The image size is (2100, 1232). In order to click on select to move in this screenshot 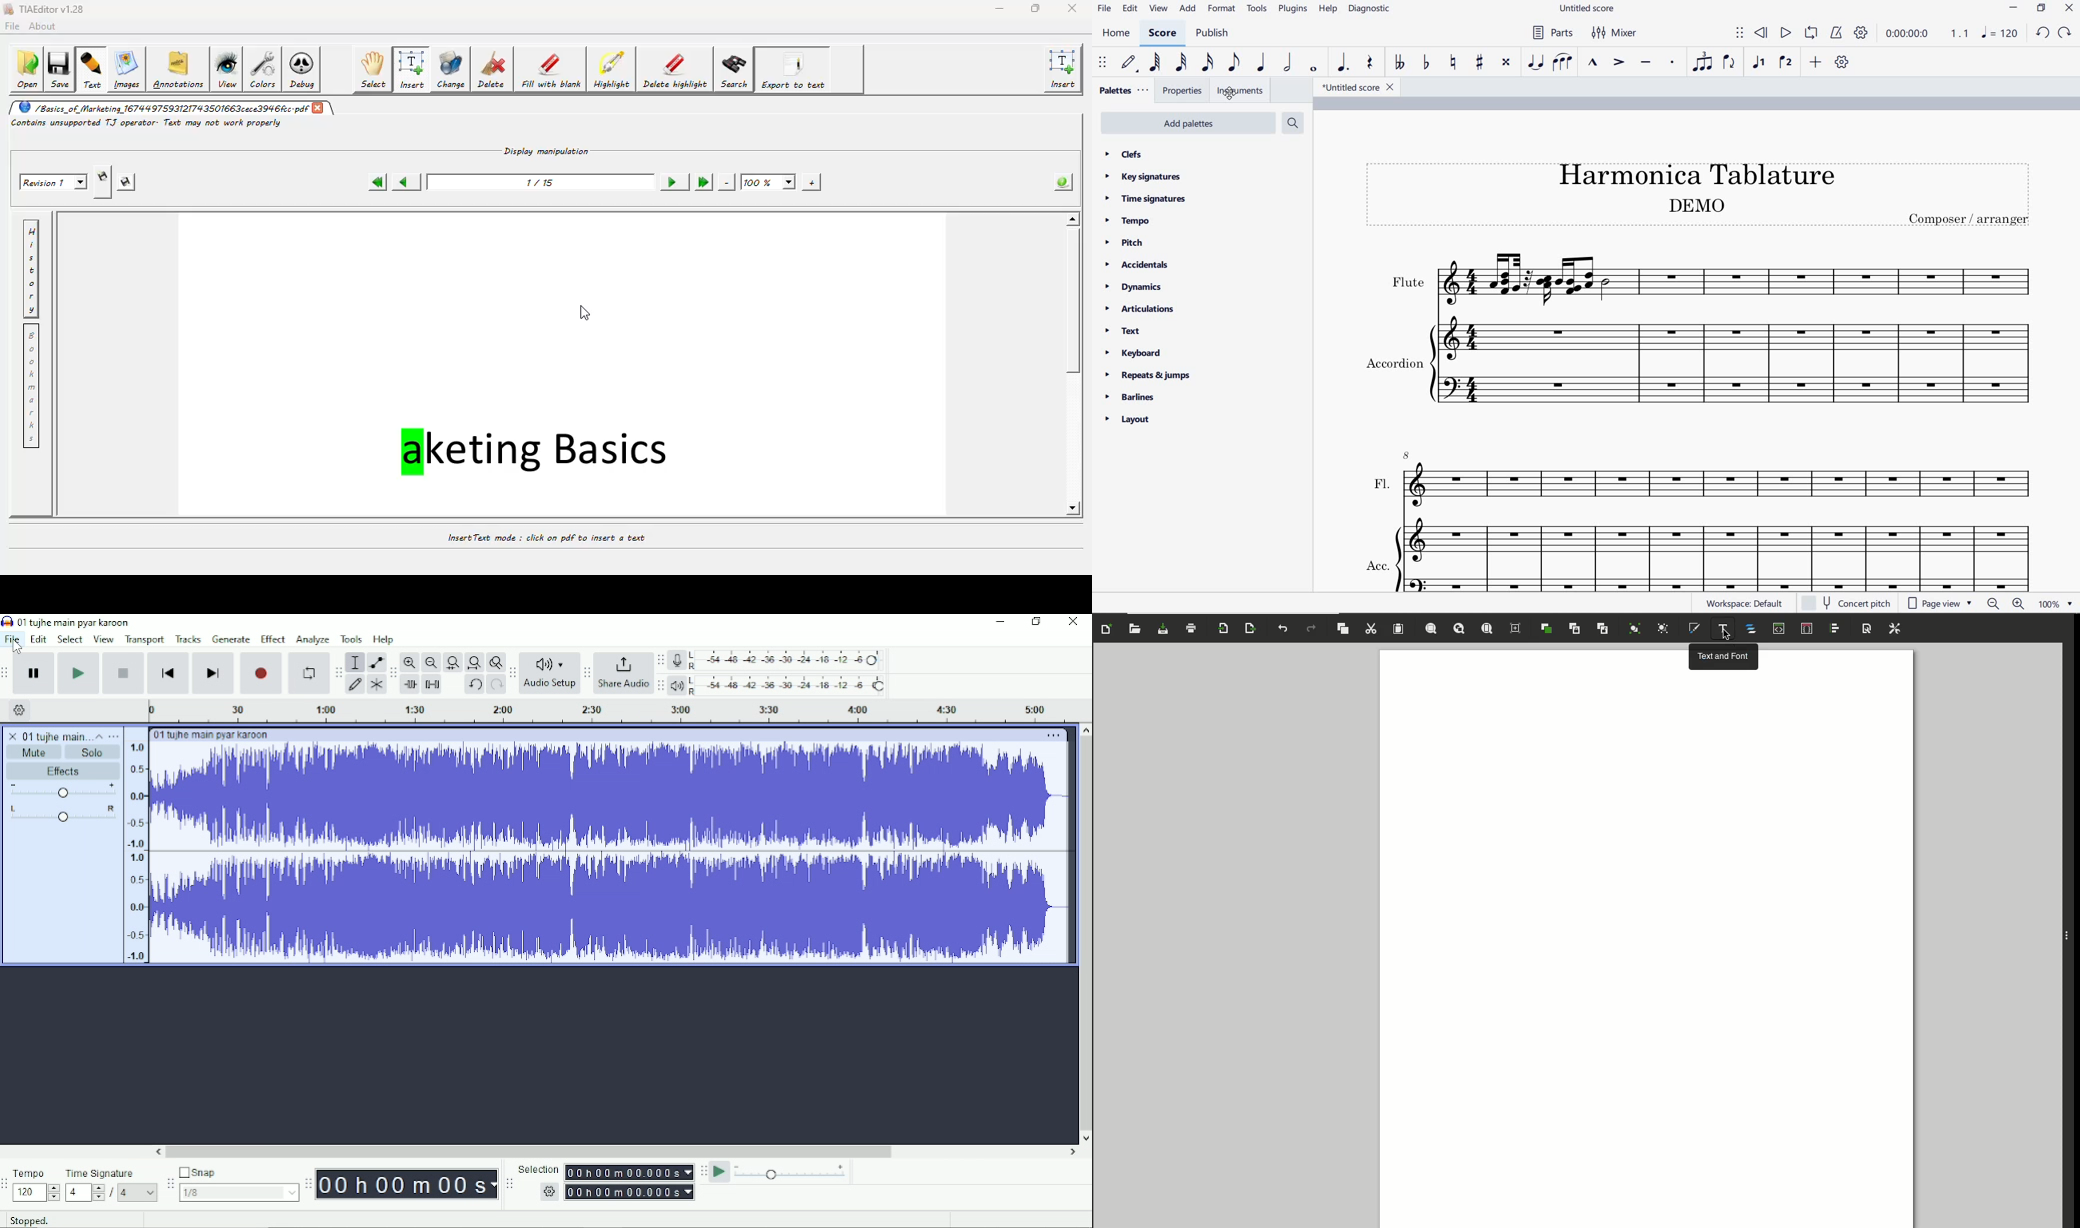, I will do `click(1740, 34)`.